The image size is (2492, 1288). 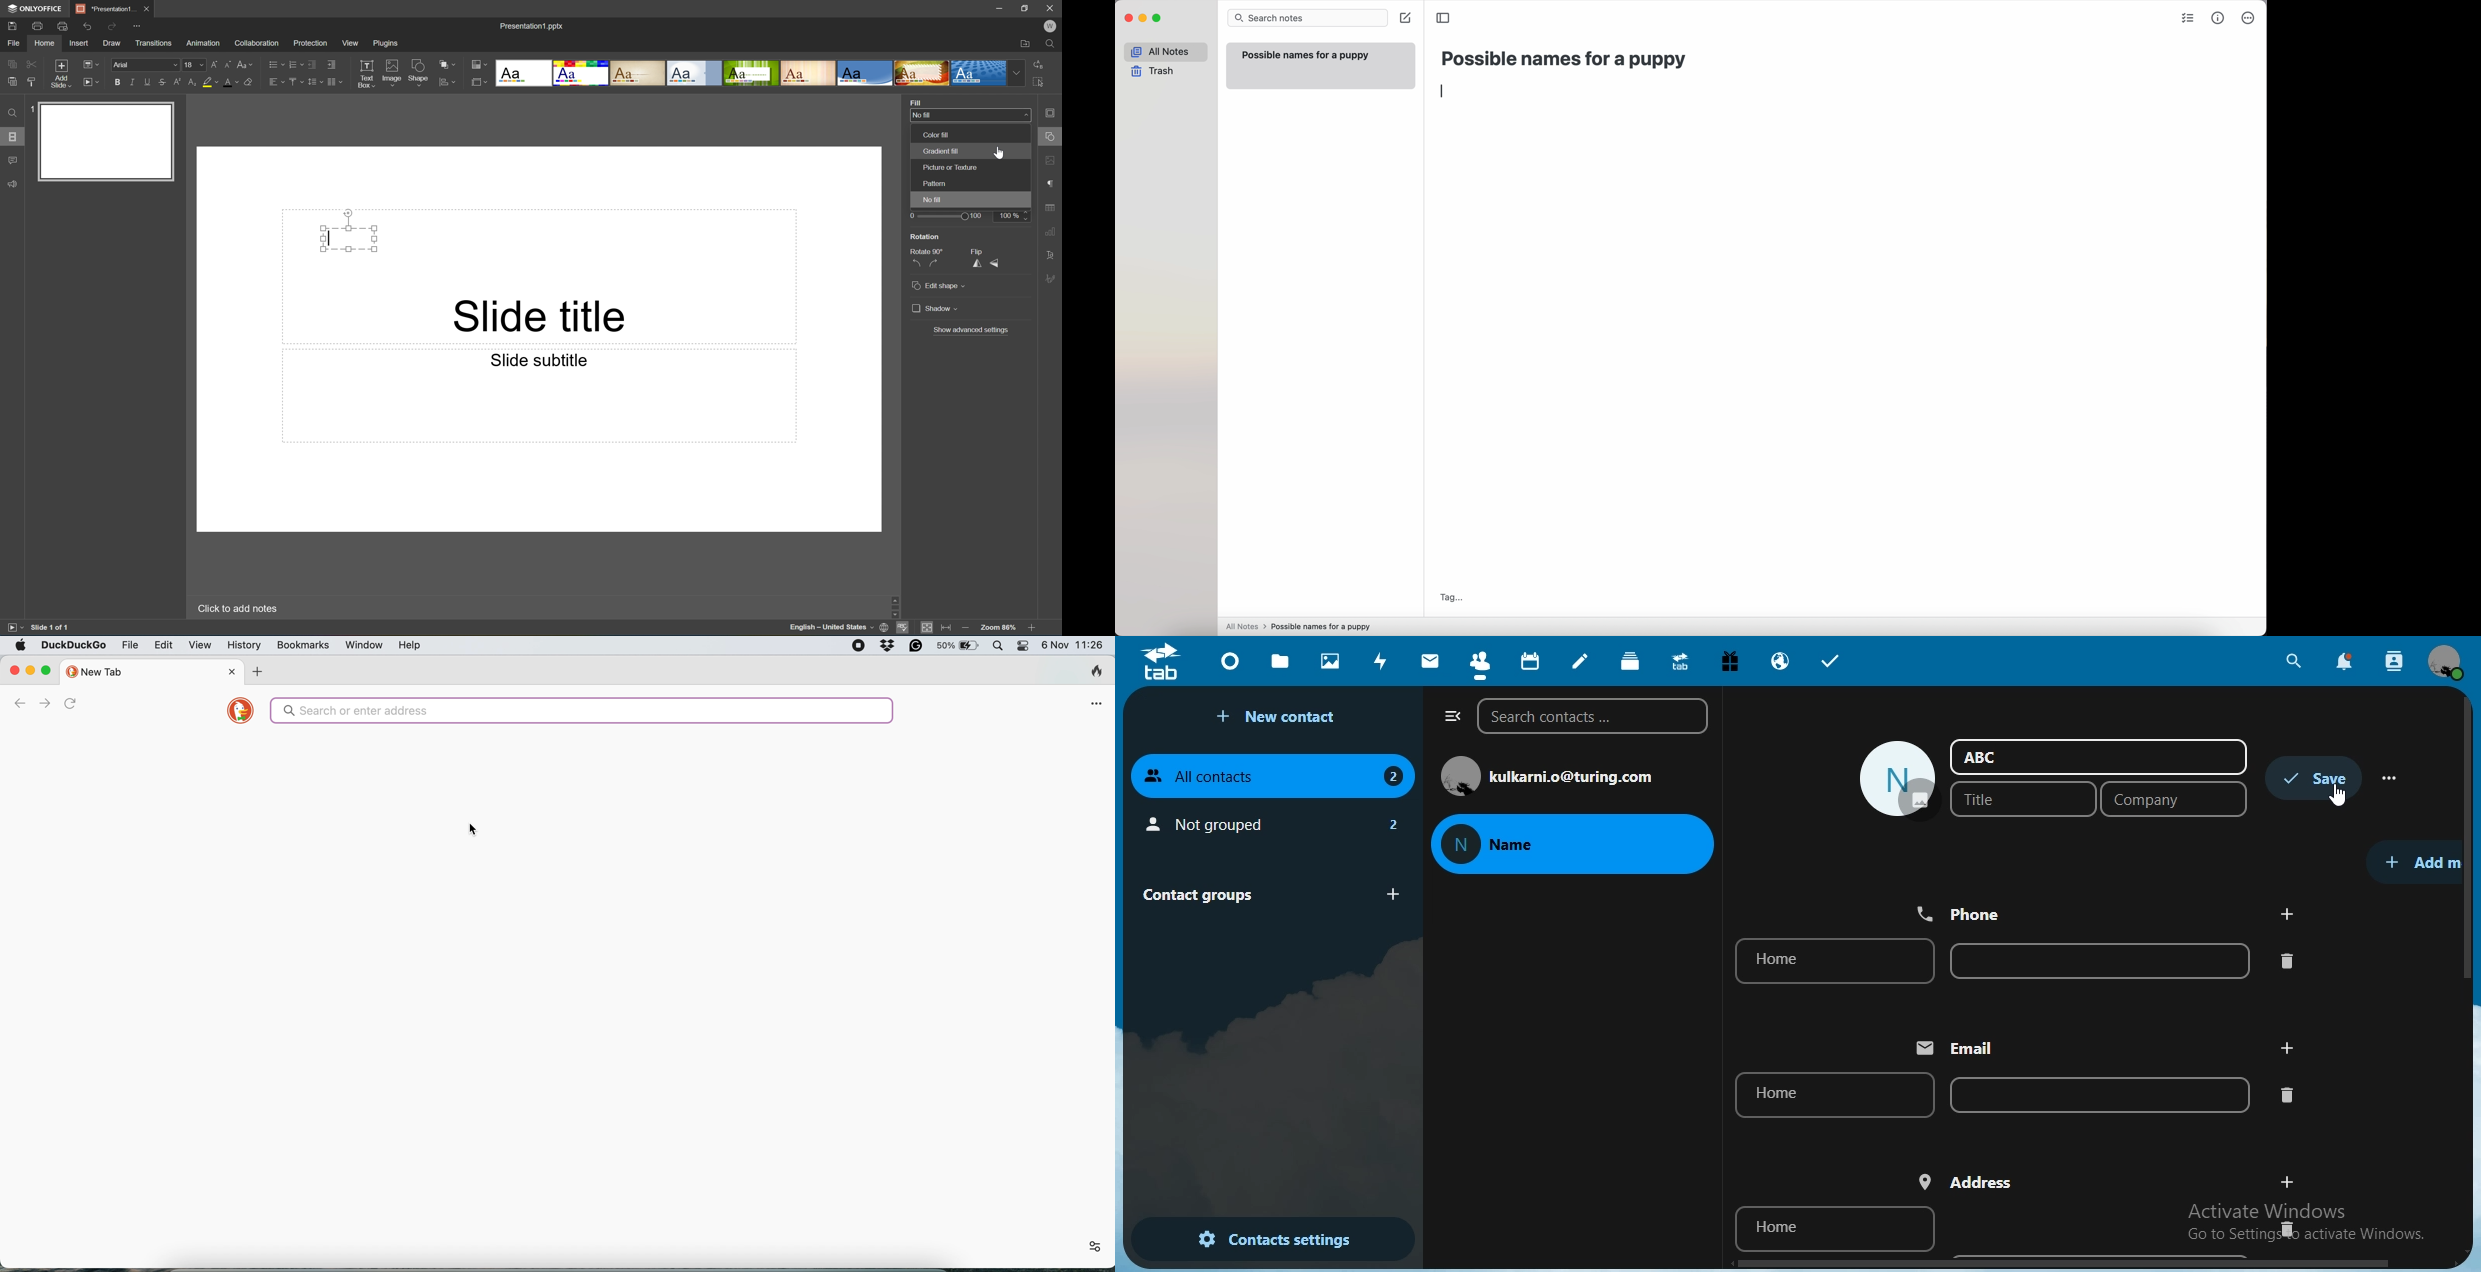 What do you see at coordinates (977, 264) in the screenshot?
I see `Flip horizontally` at bounding box center [977, 264].